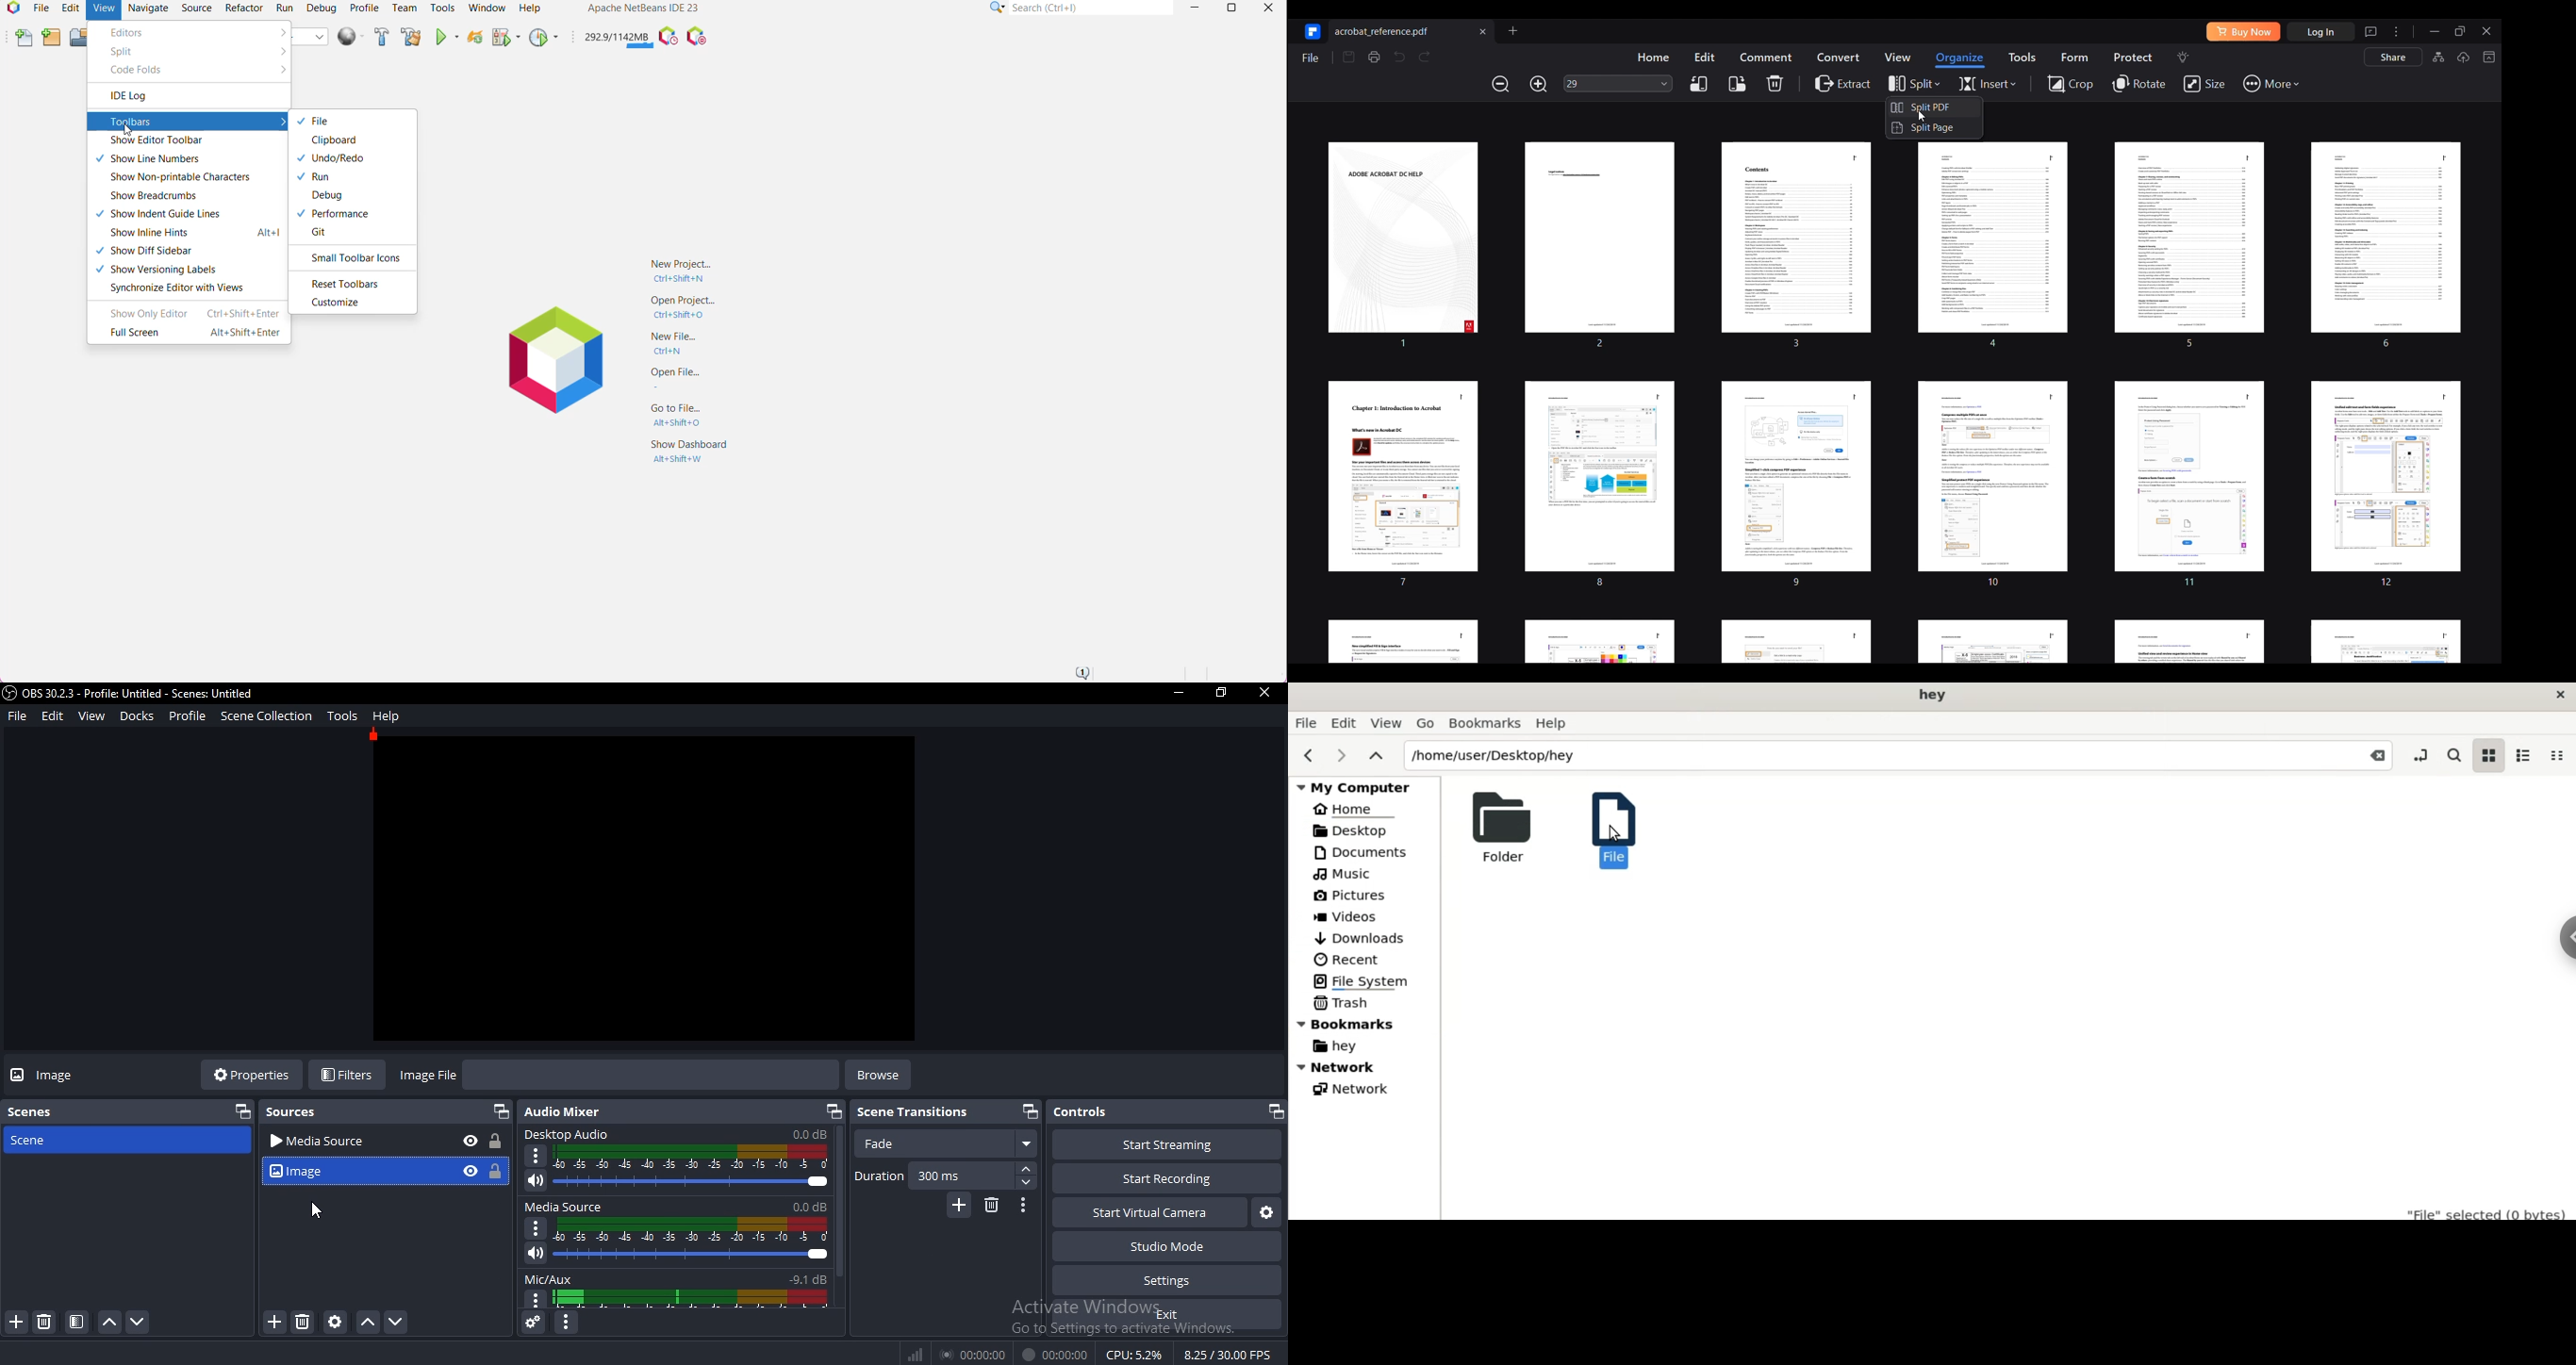 This screenshot has height=1372, width=2576. What do you see at coordinates (1368, 1069) in the screenshot?
I see `network` at bounding box center [1368, 1069].